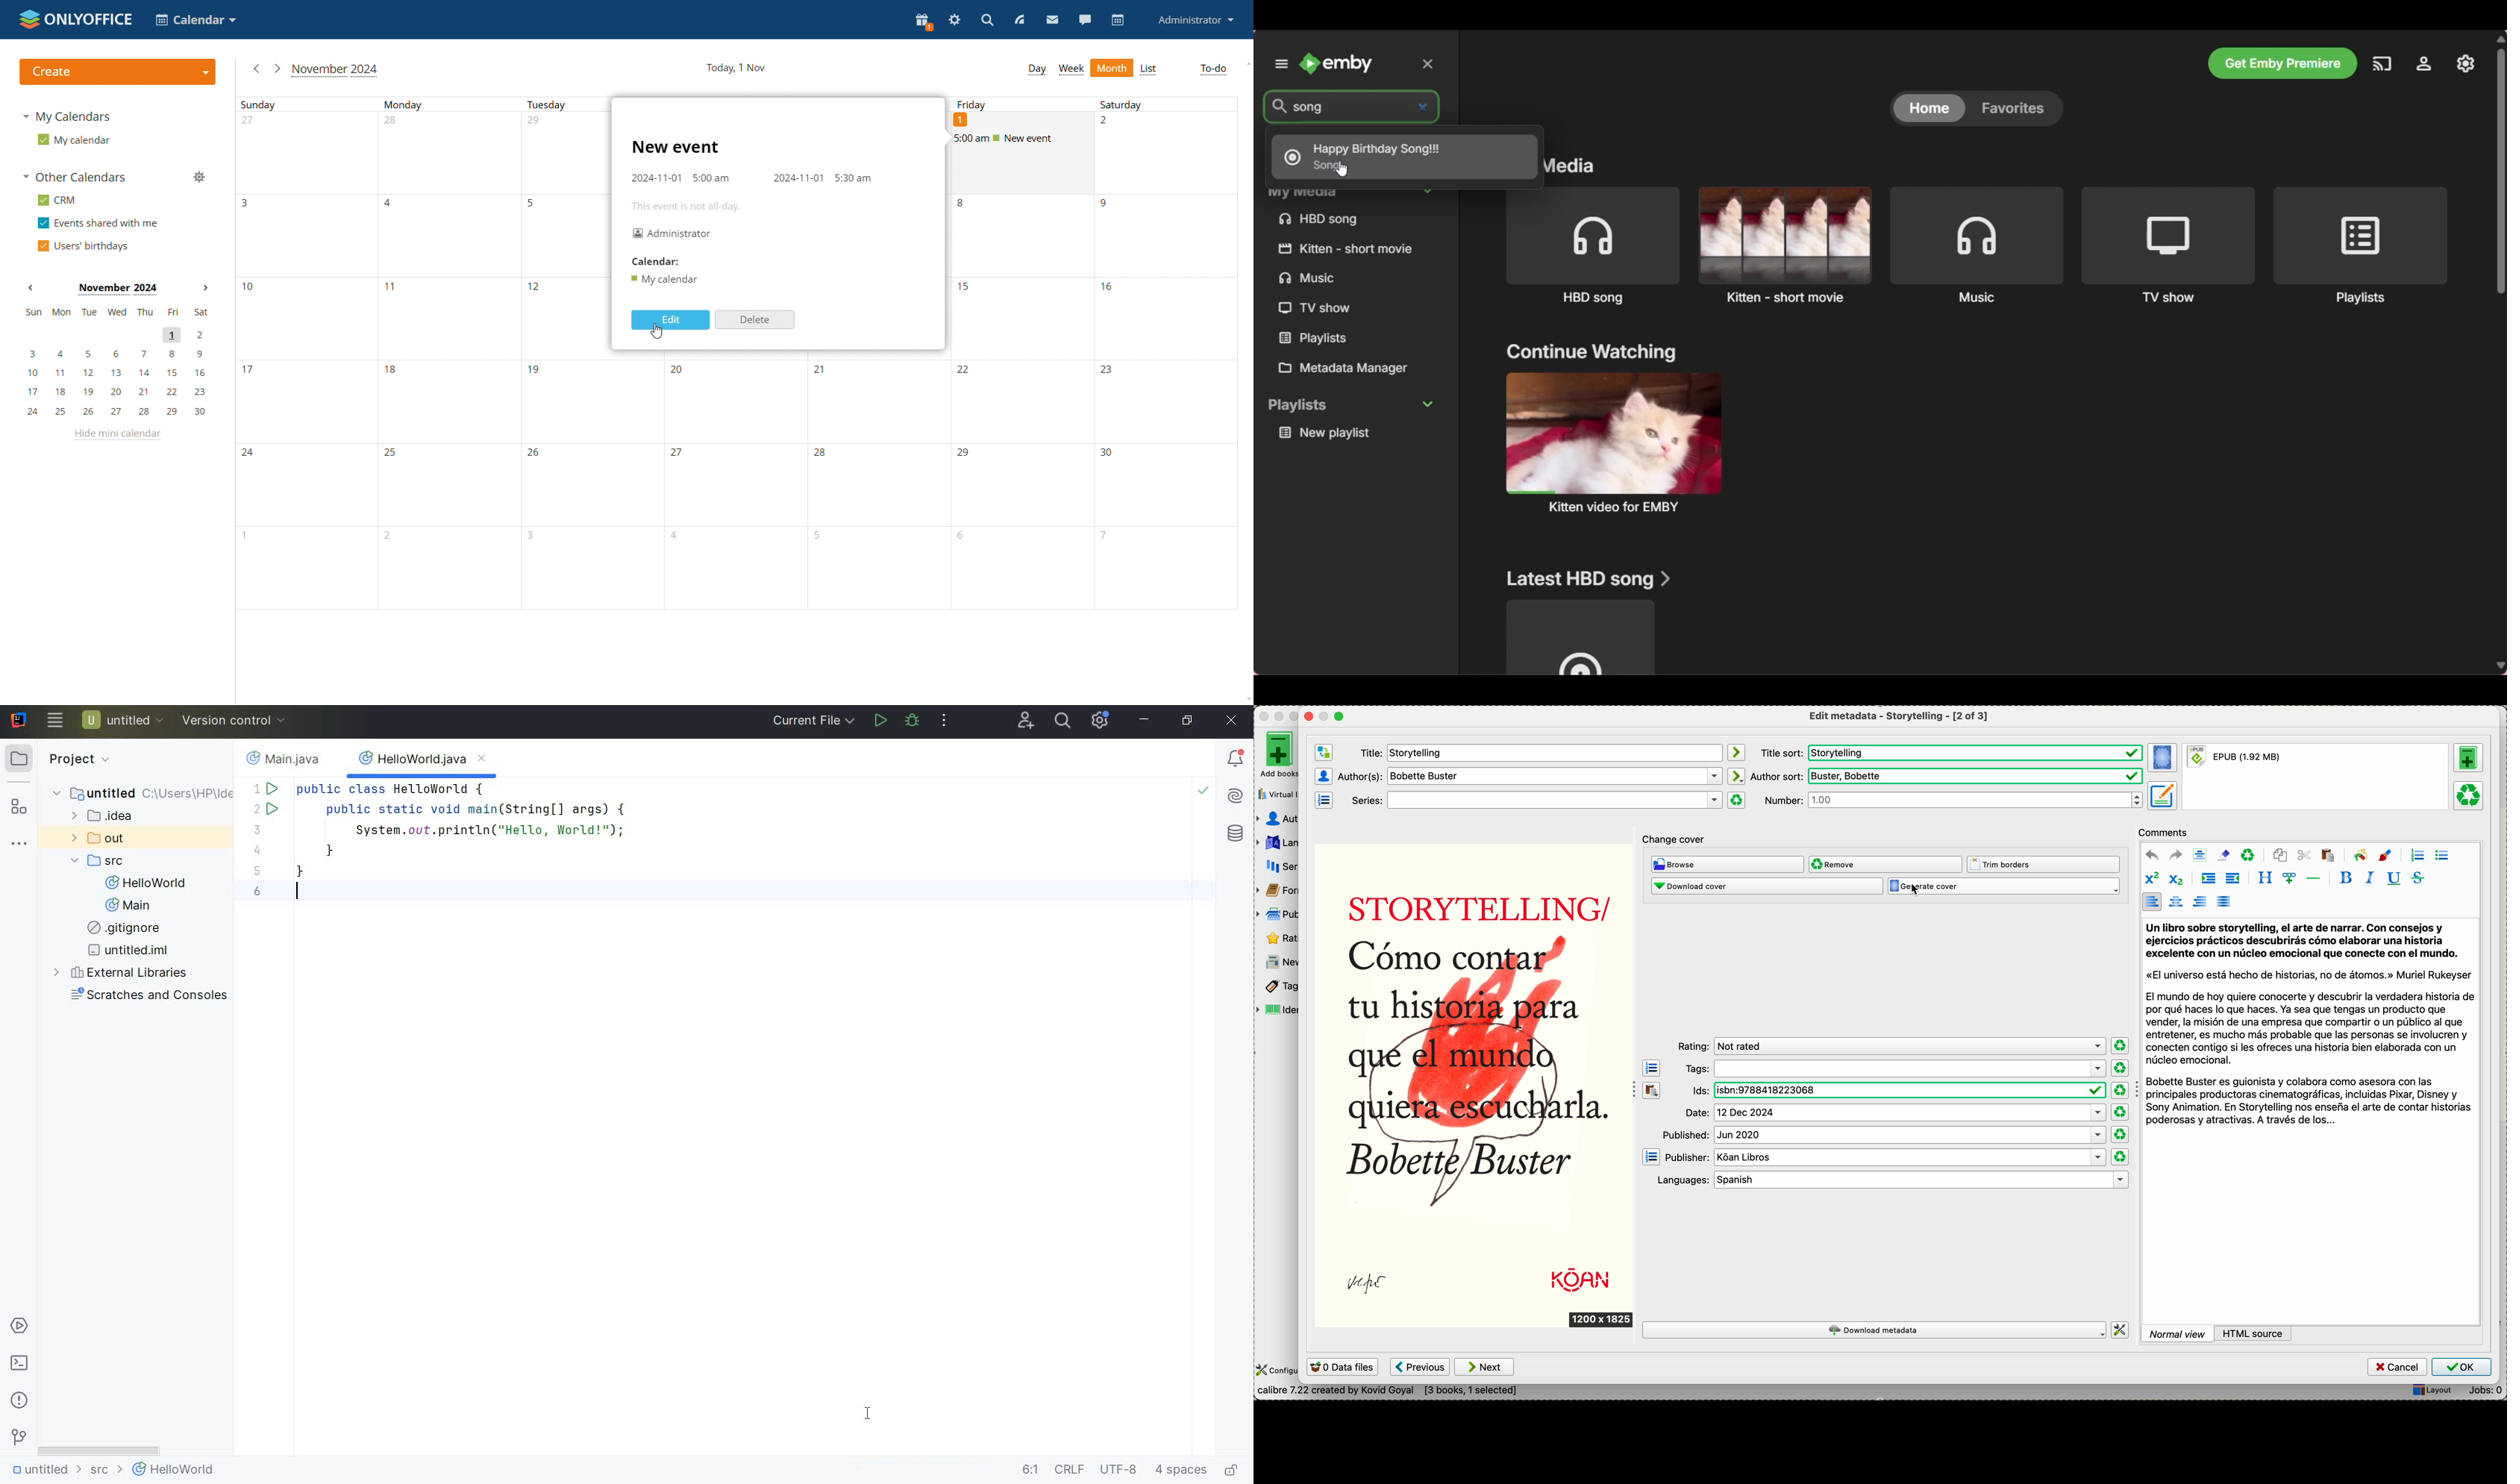 Image resolution: width=2520 pixels, height=1484 pixels. What do you see at coordinates (2287, 878) in the screenshot?
I see `insert link or image` at bounding box center [2287, 878].